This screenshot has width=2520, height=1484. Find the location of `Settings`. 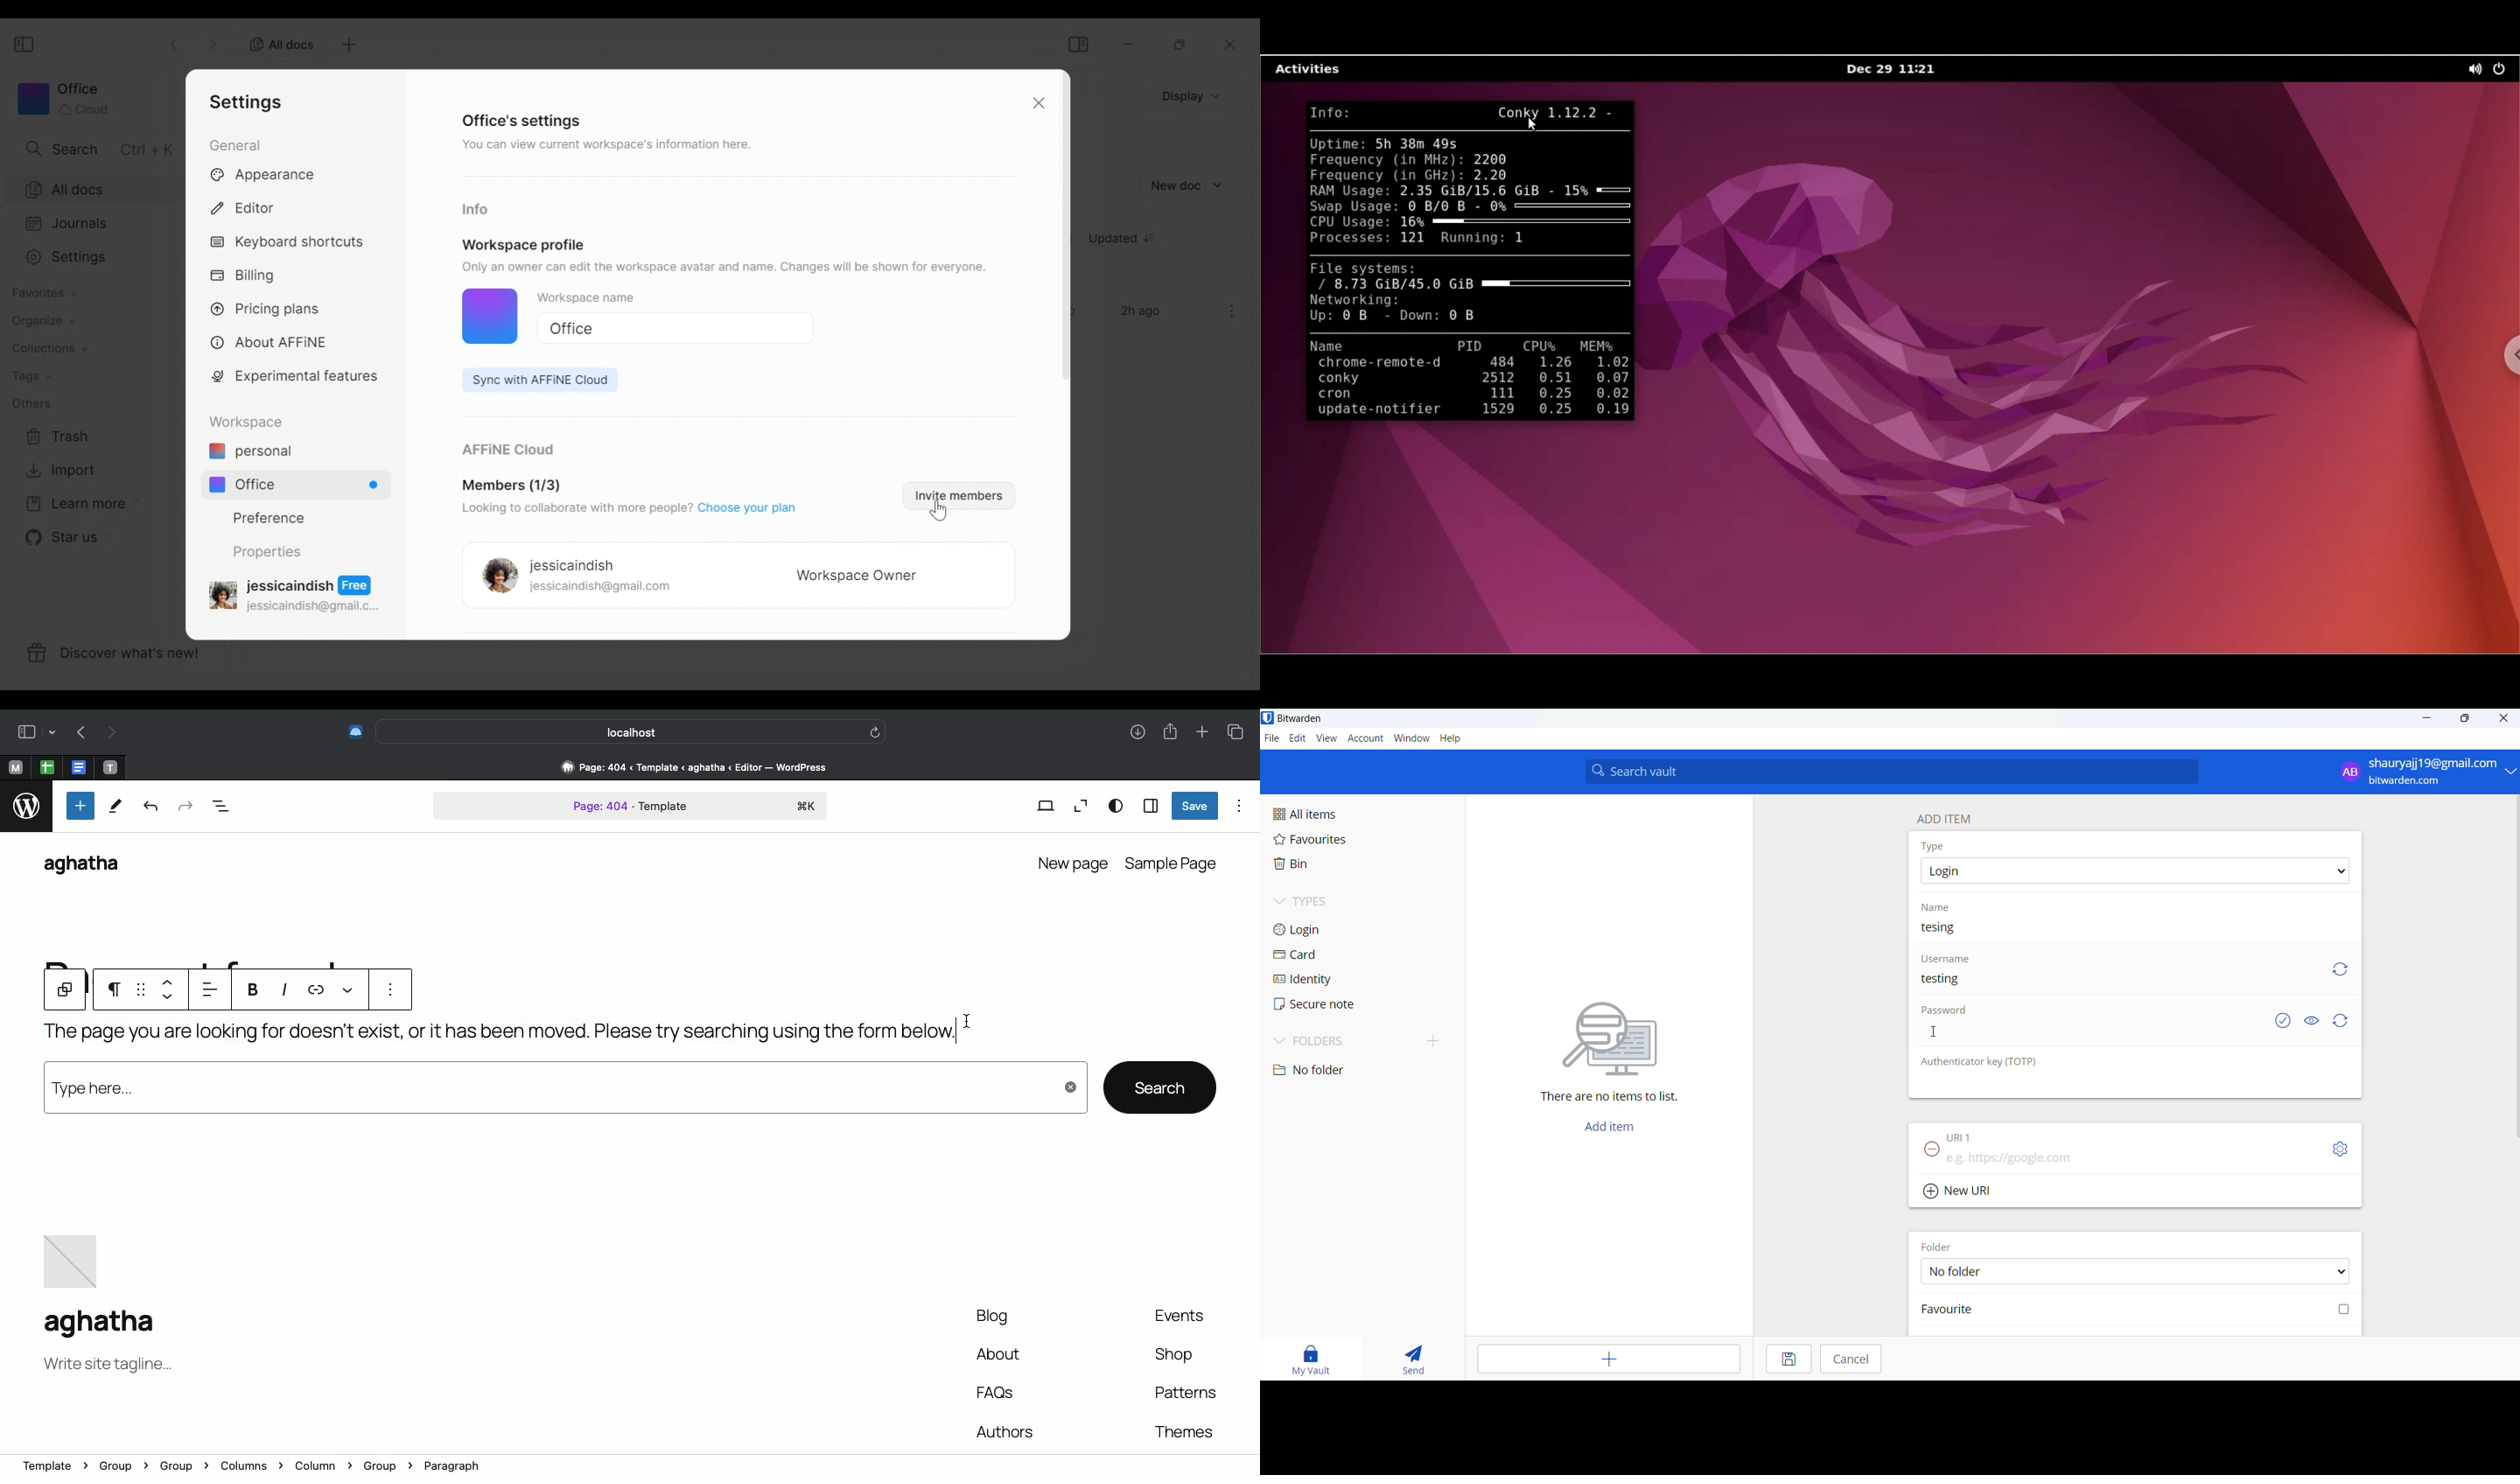

Settings is located at coordinates (91, 257).